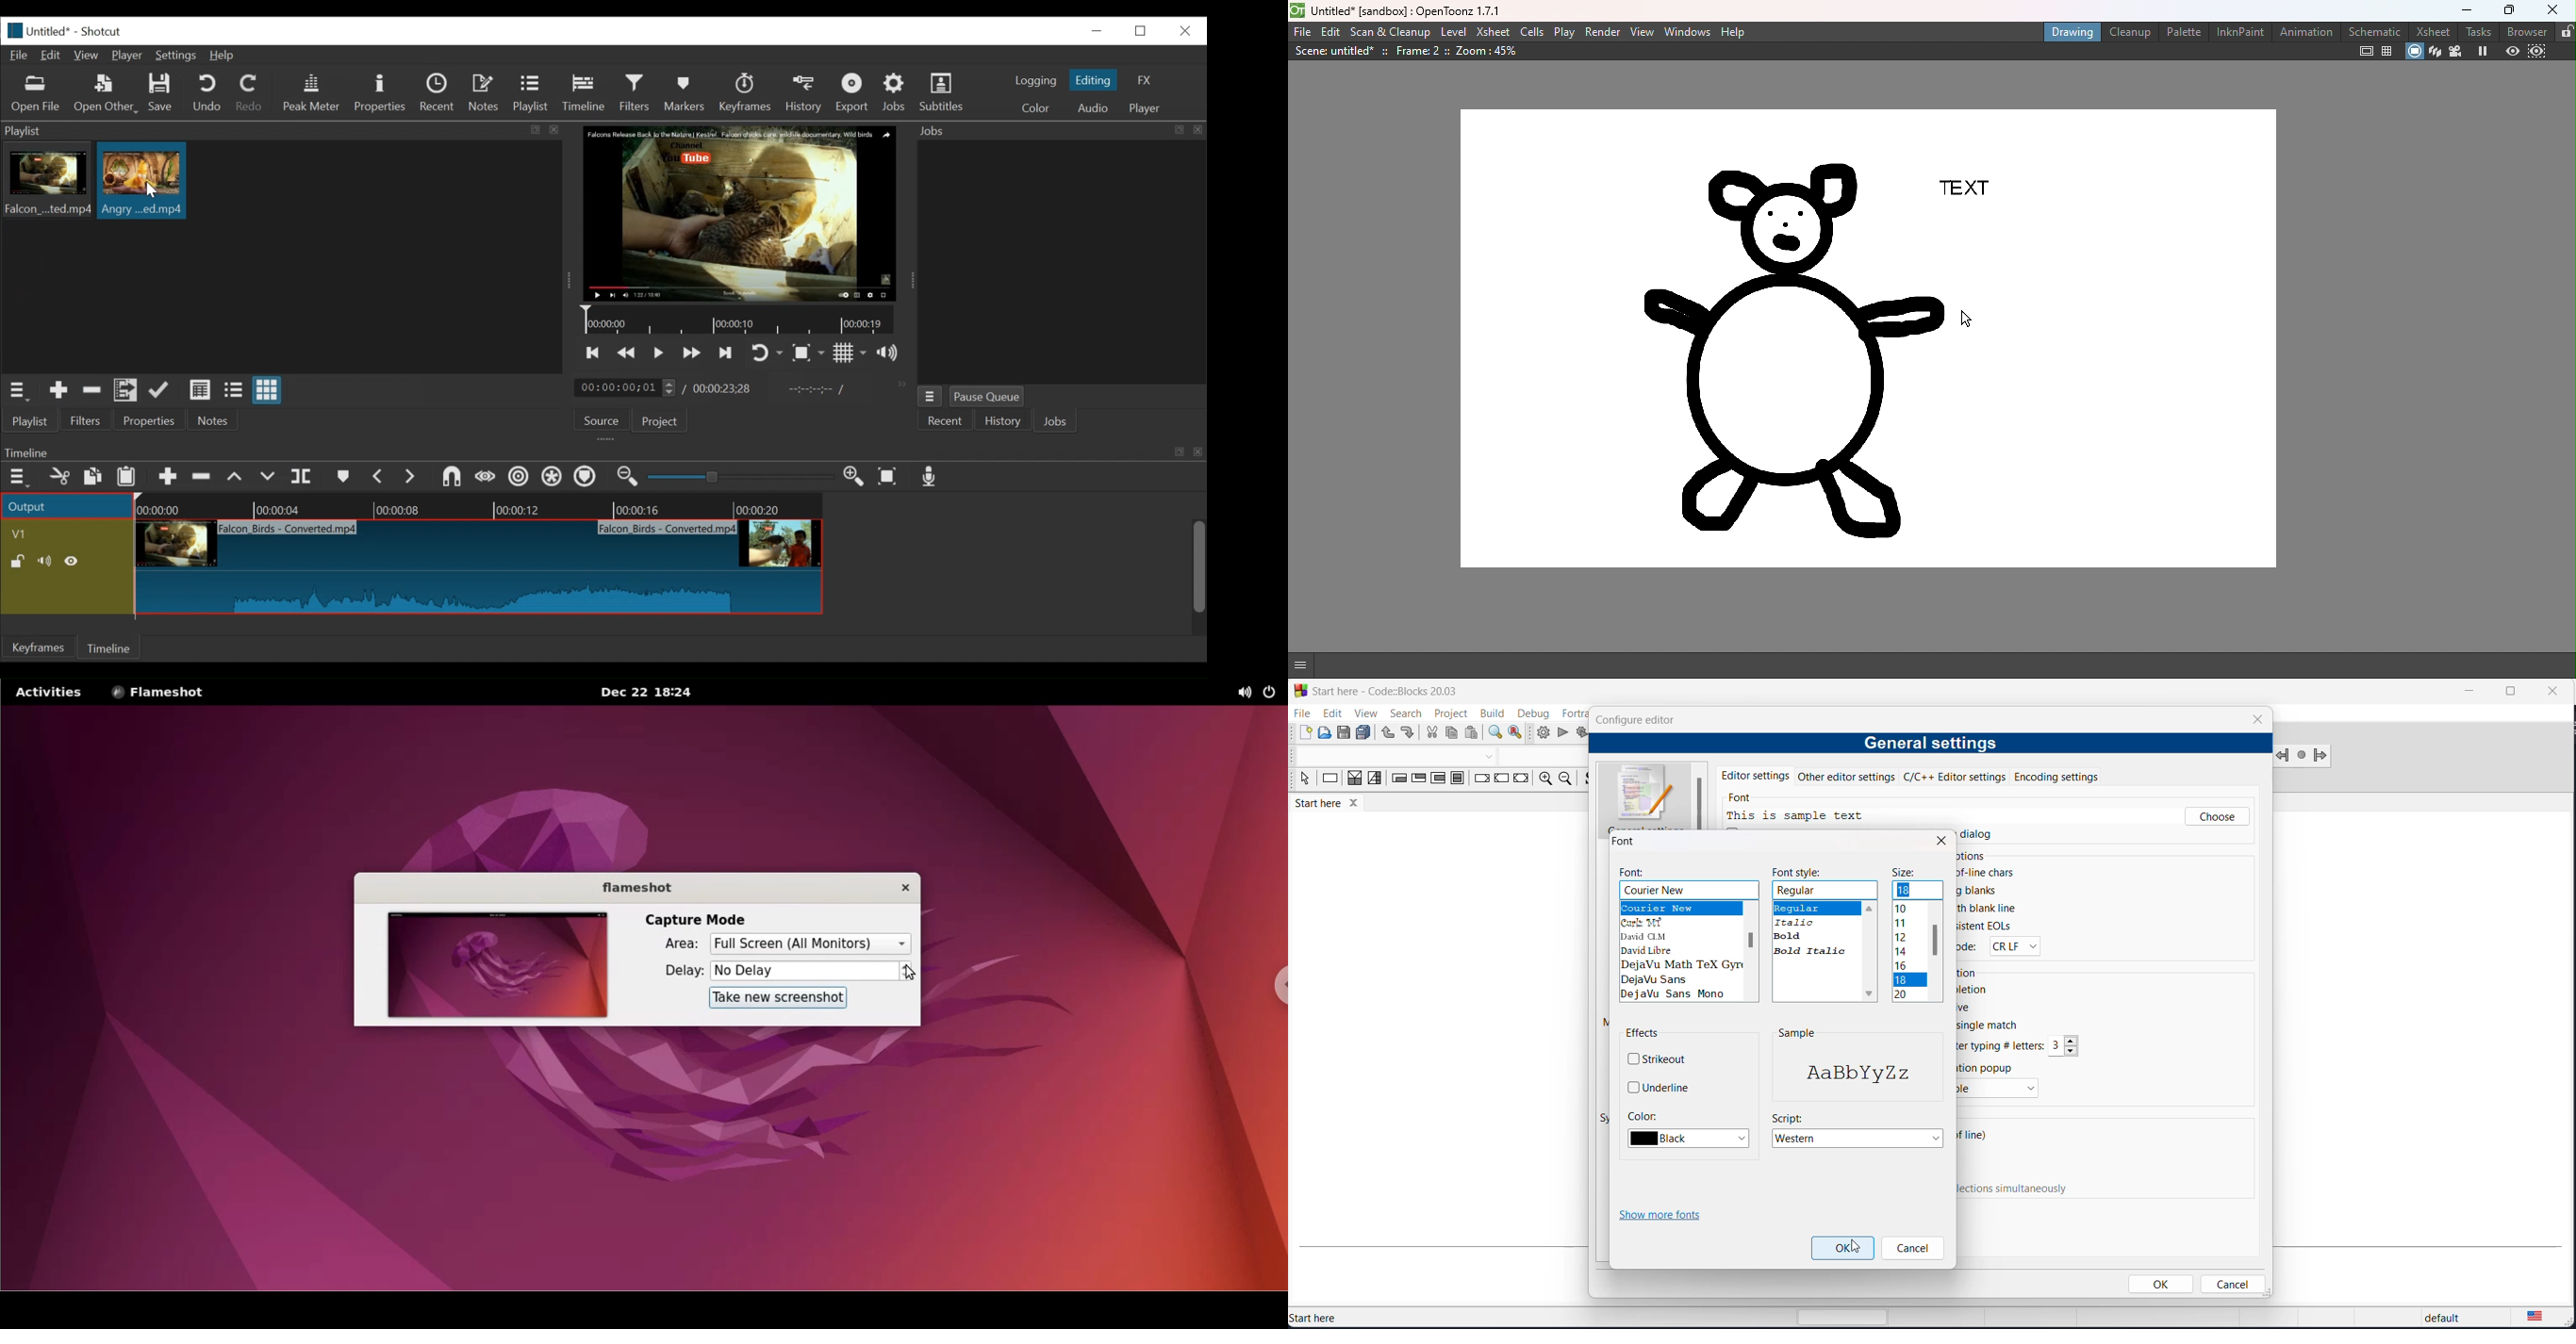 This screenshot has width=2576, height=1344. I want to click on ition, so click(1970, 973).